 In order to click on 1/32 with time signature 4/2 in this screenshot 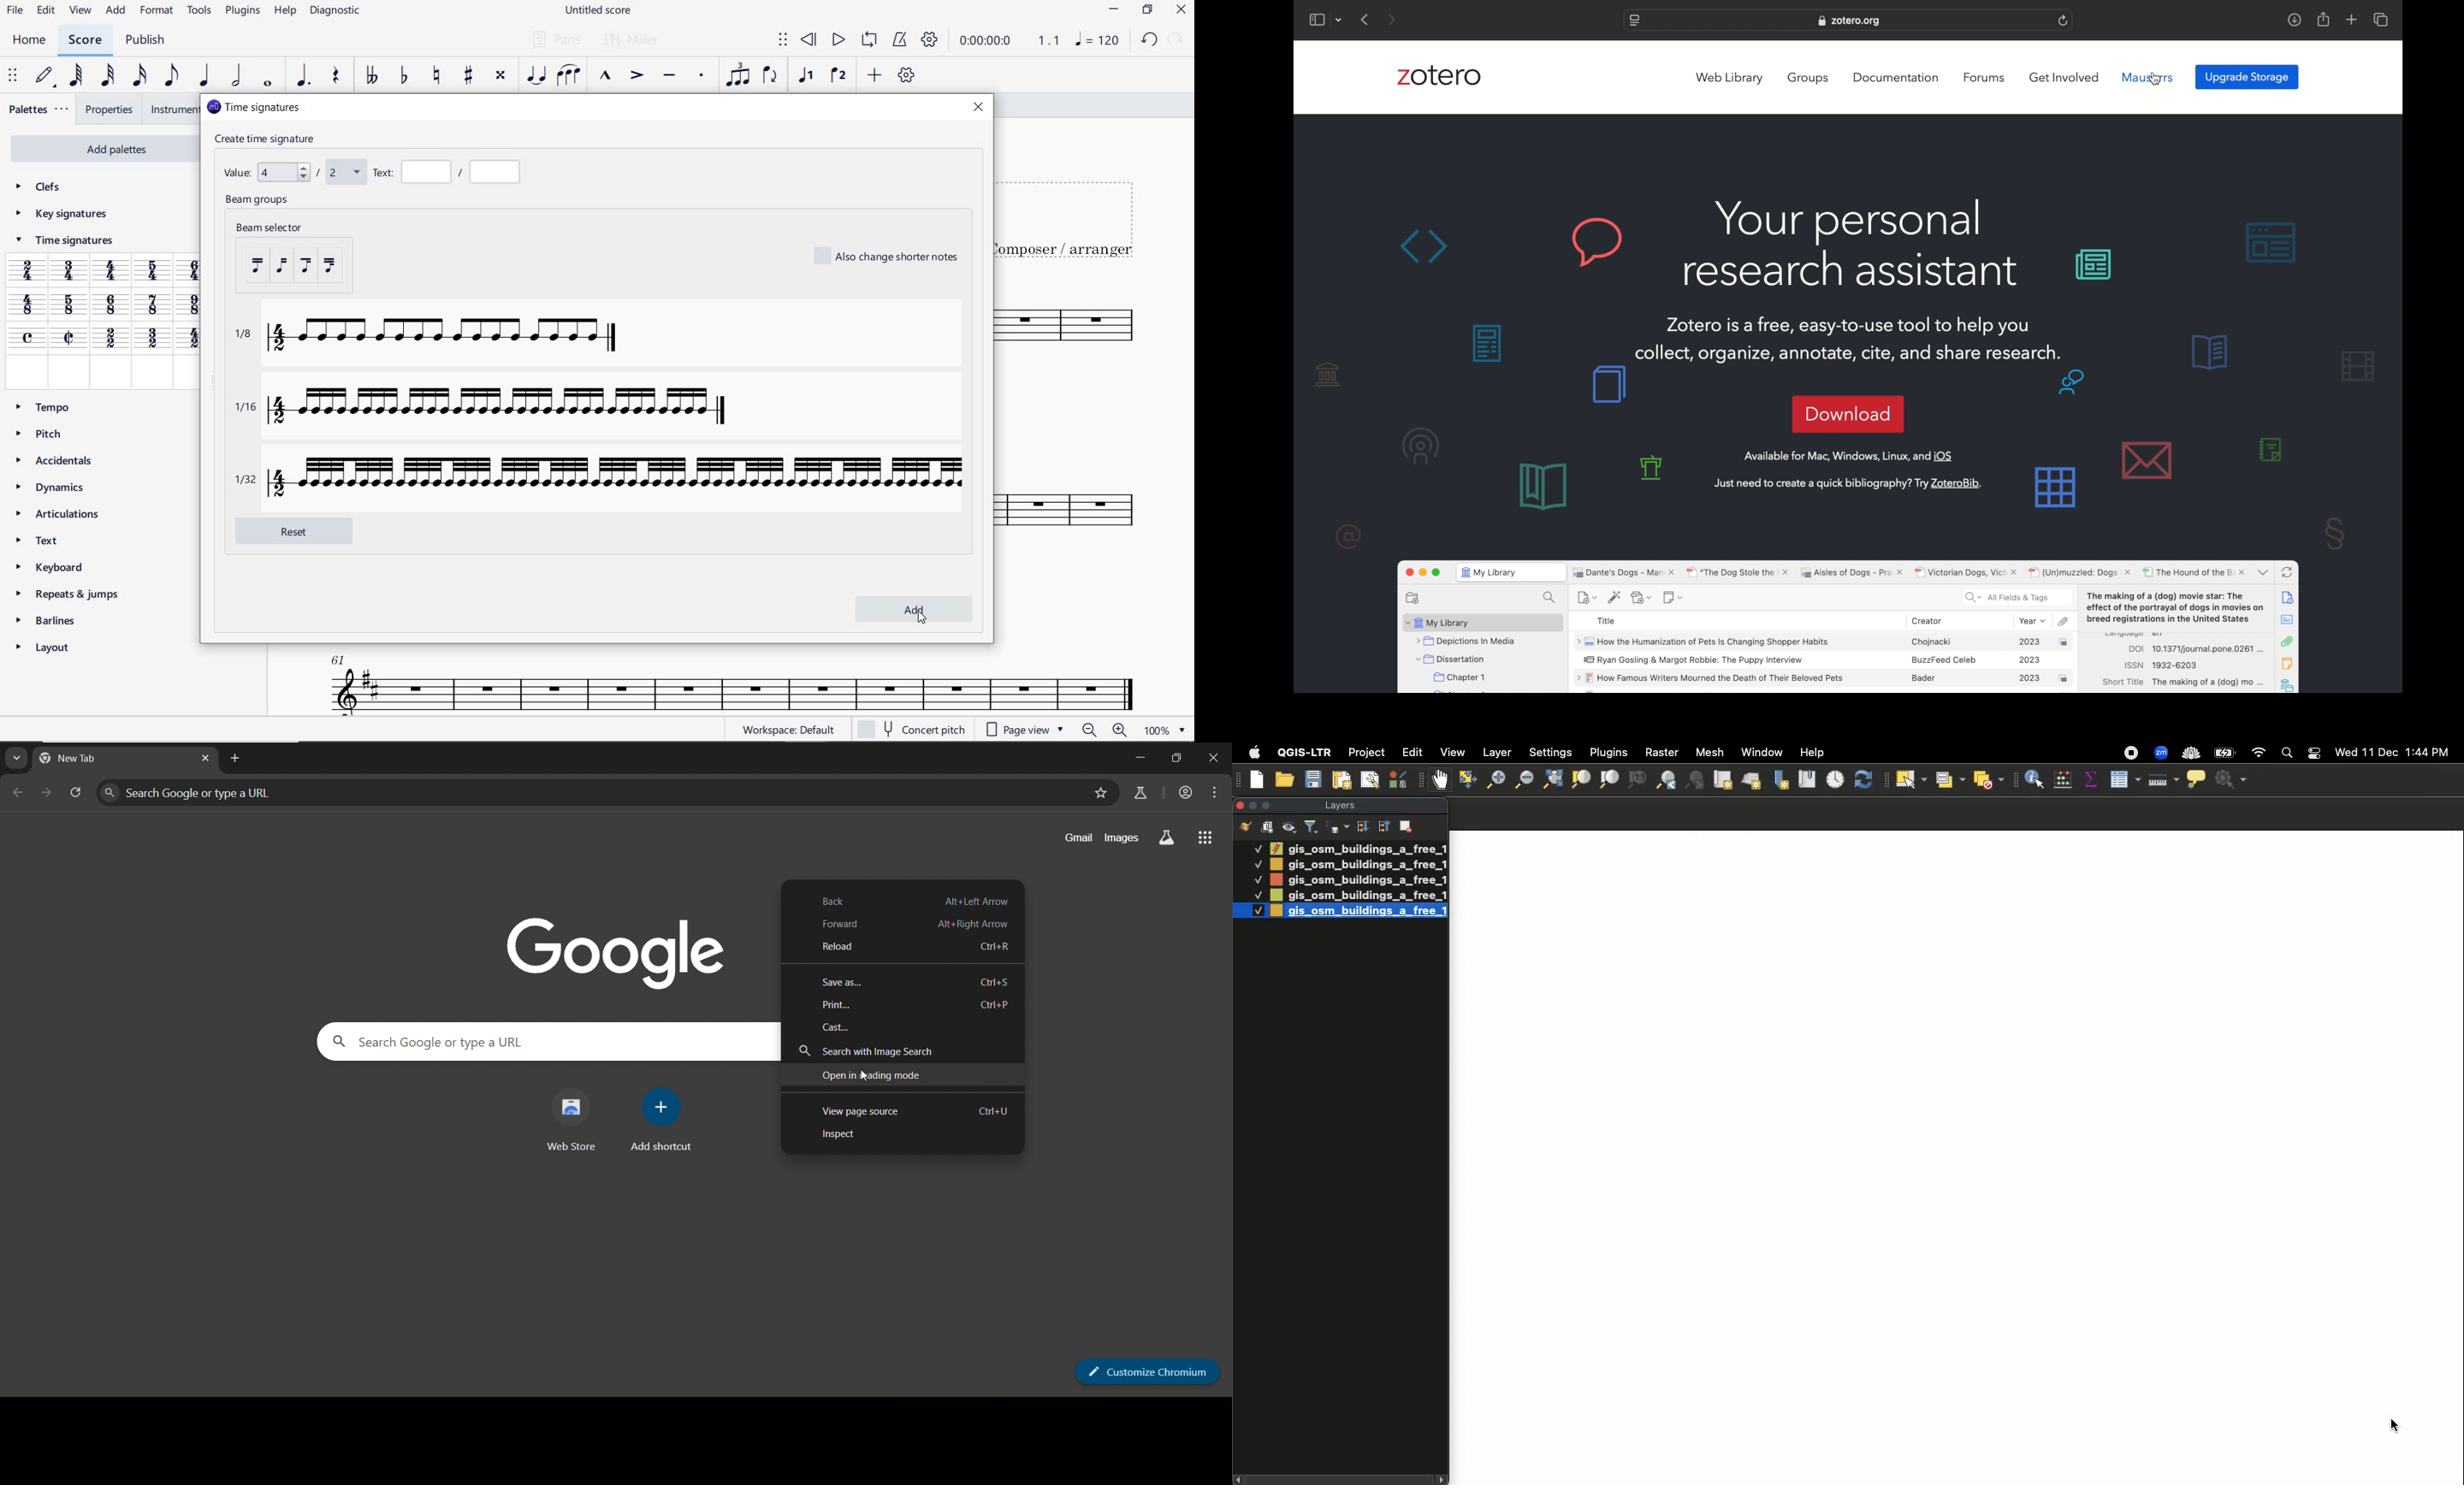, I will do `click(601, 477)`.